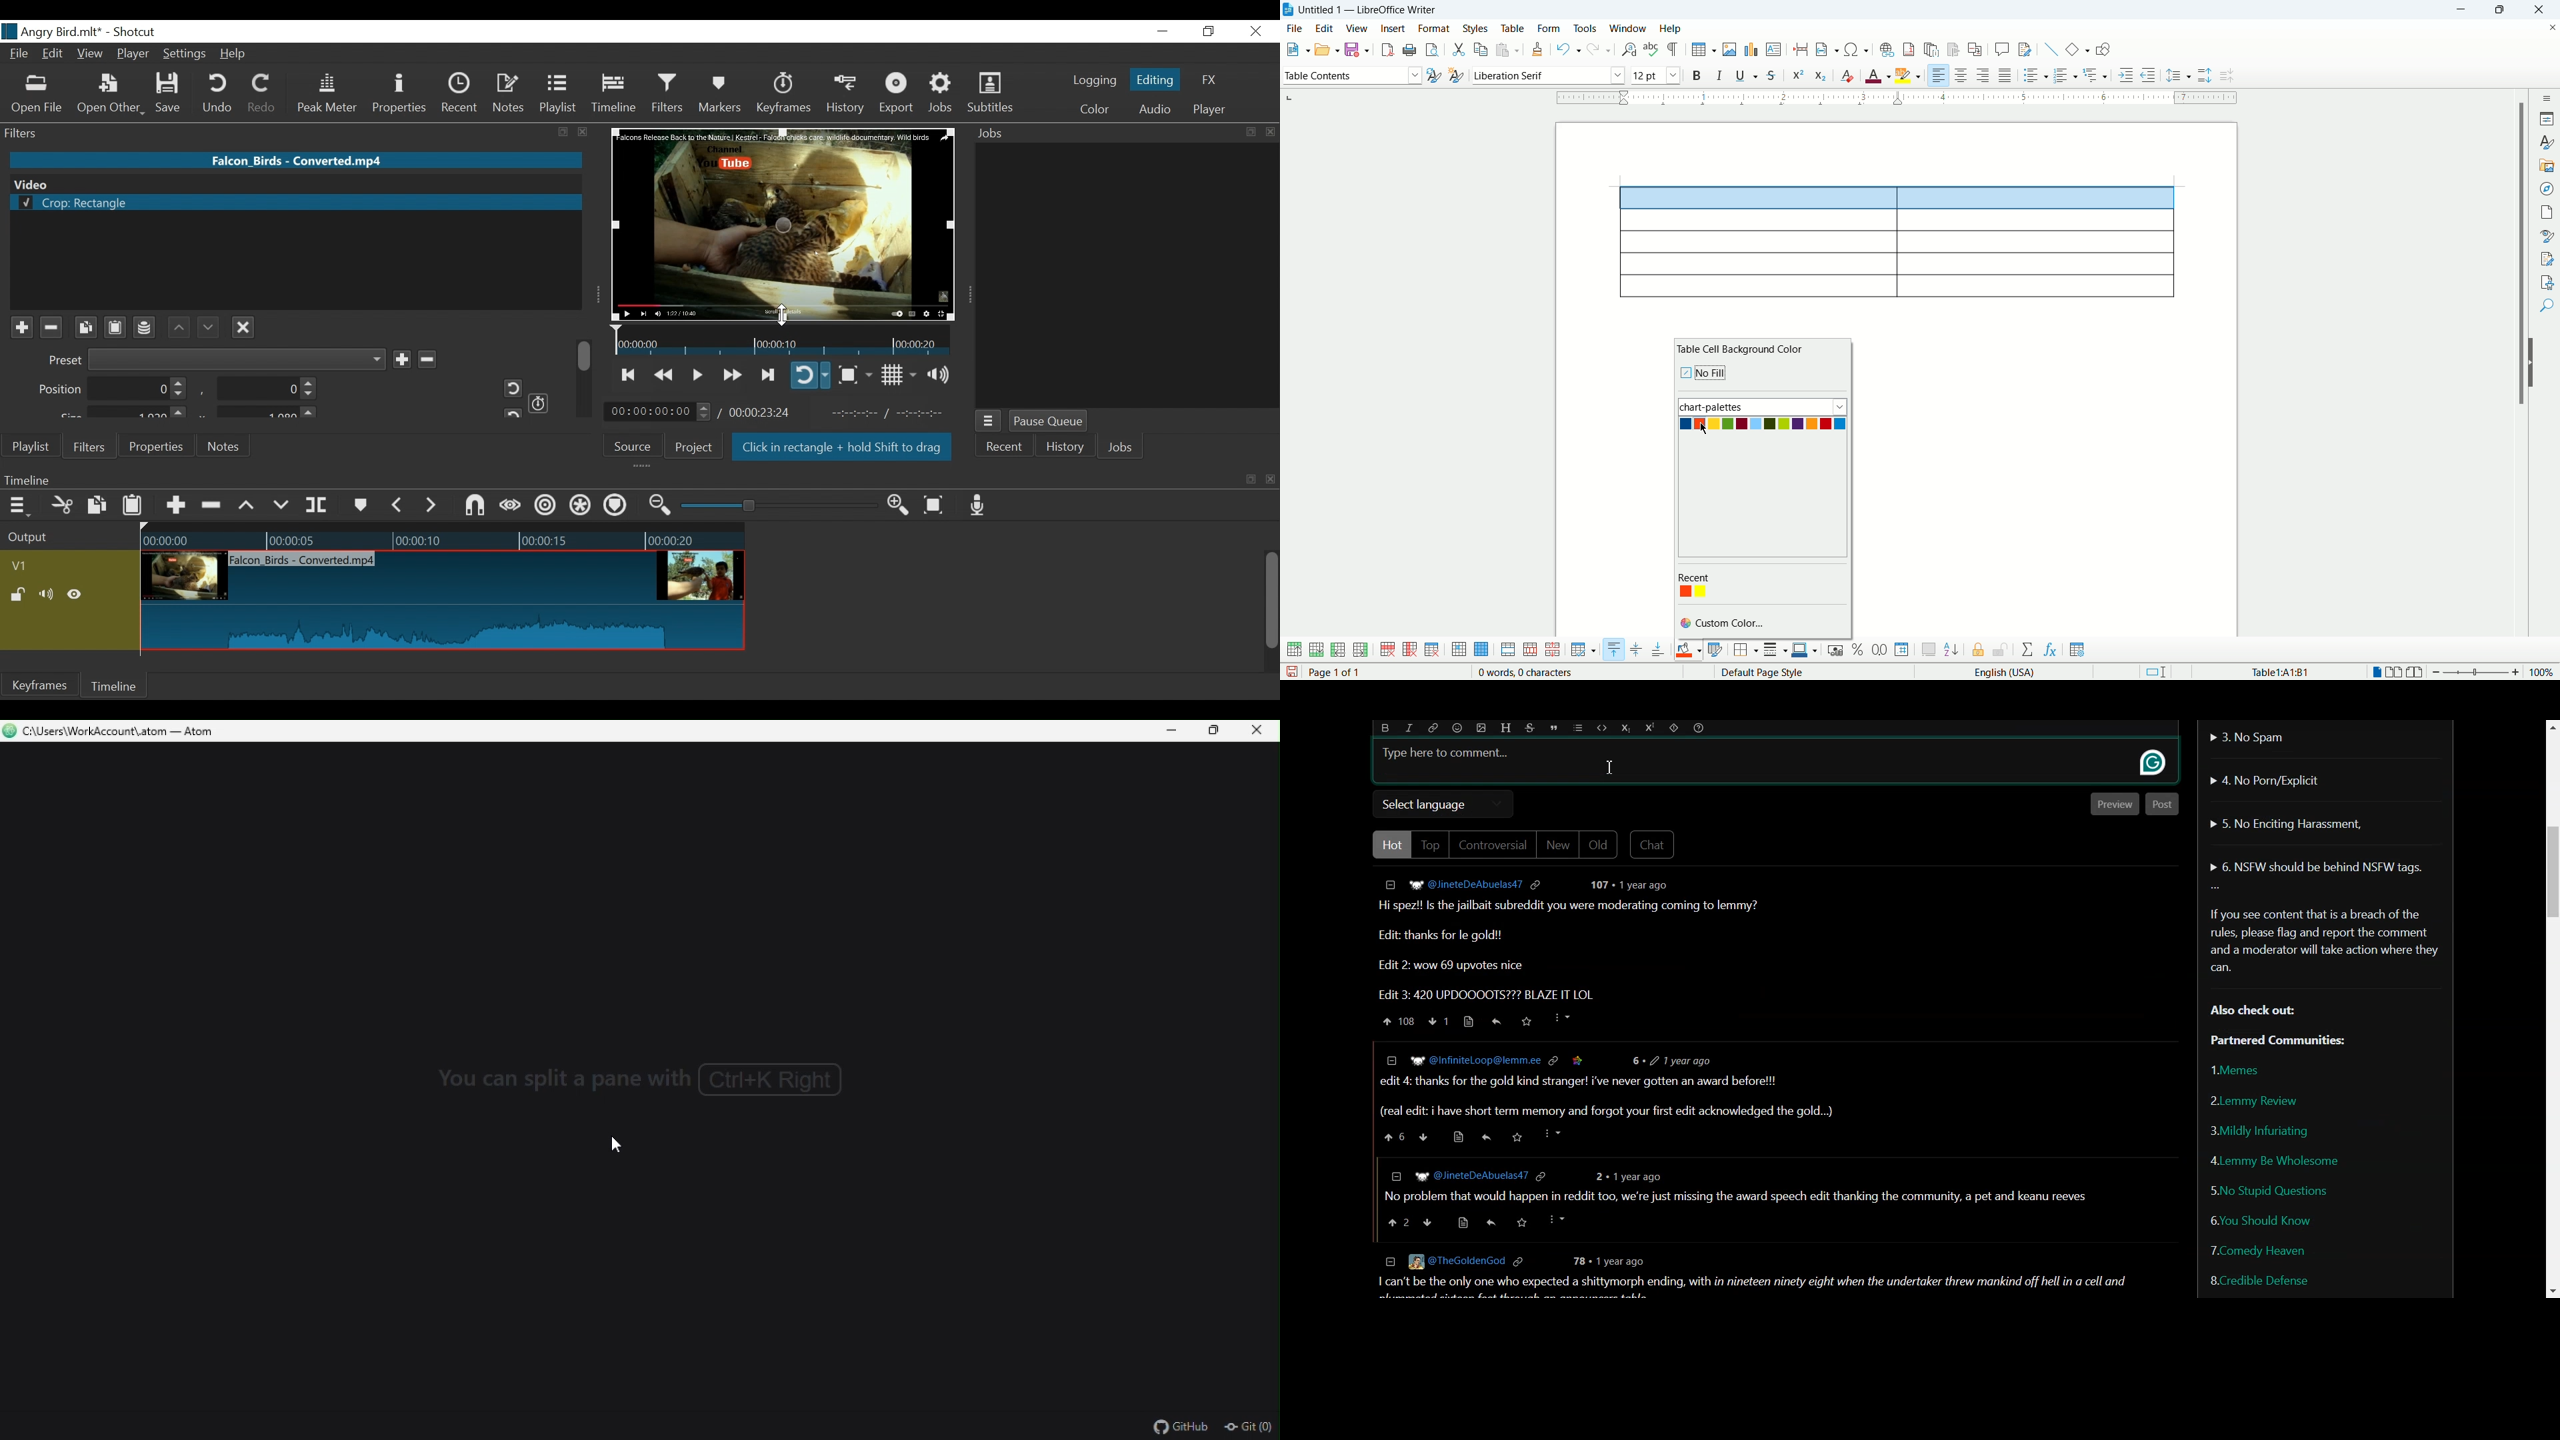 This screenshot has width=2576, height=1456. Describe the element at coordinates (426, 357) in the screenshot. I see `Minus` at that location.